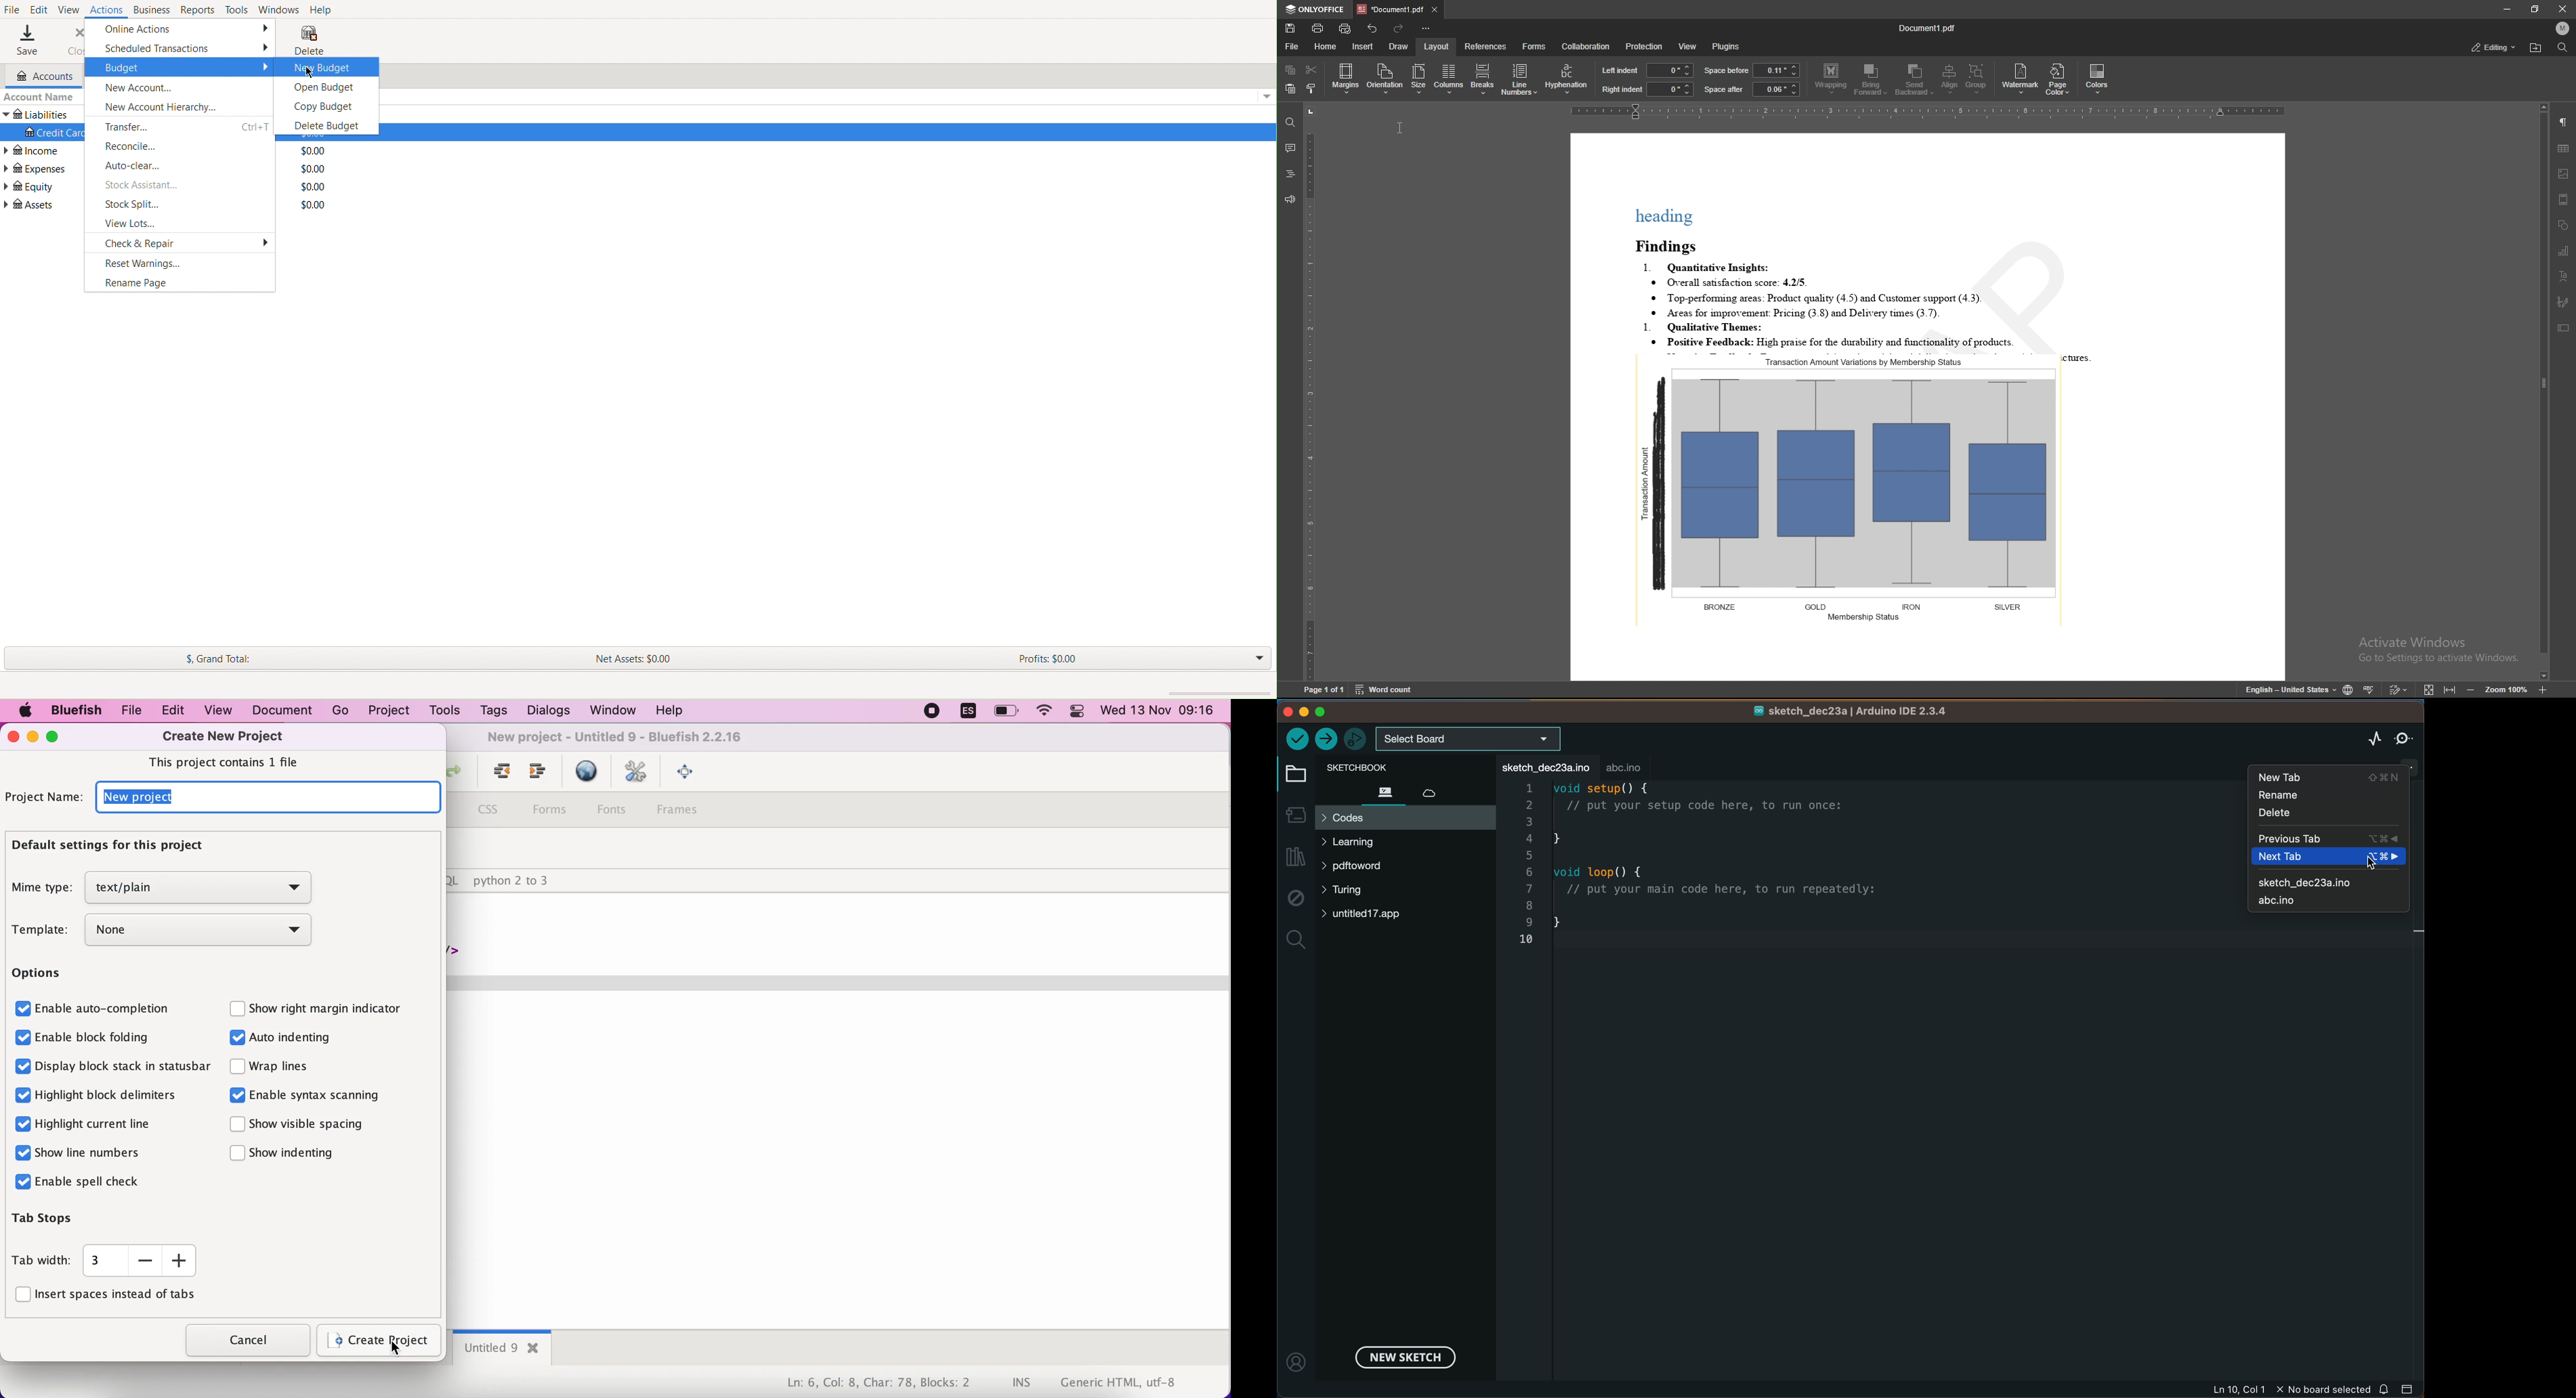 Image resolution: width=2576 pixels, height=1400 pixels. I want to click on highlight current line, so click(93, 1123).